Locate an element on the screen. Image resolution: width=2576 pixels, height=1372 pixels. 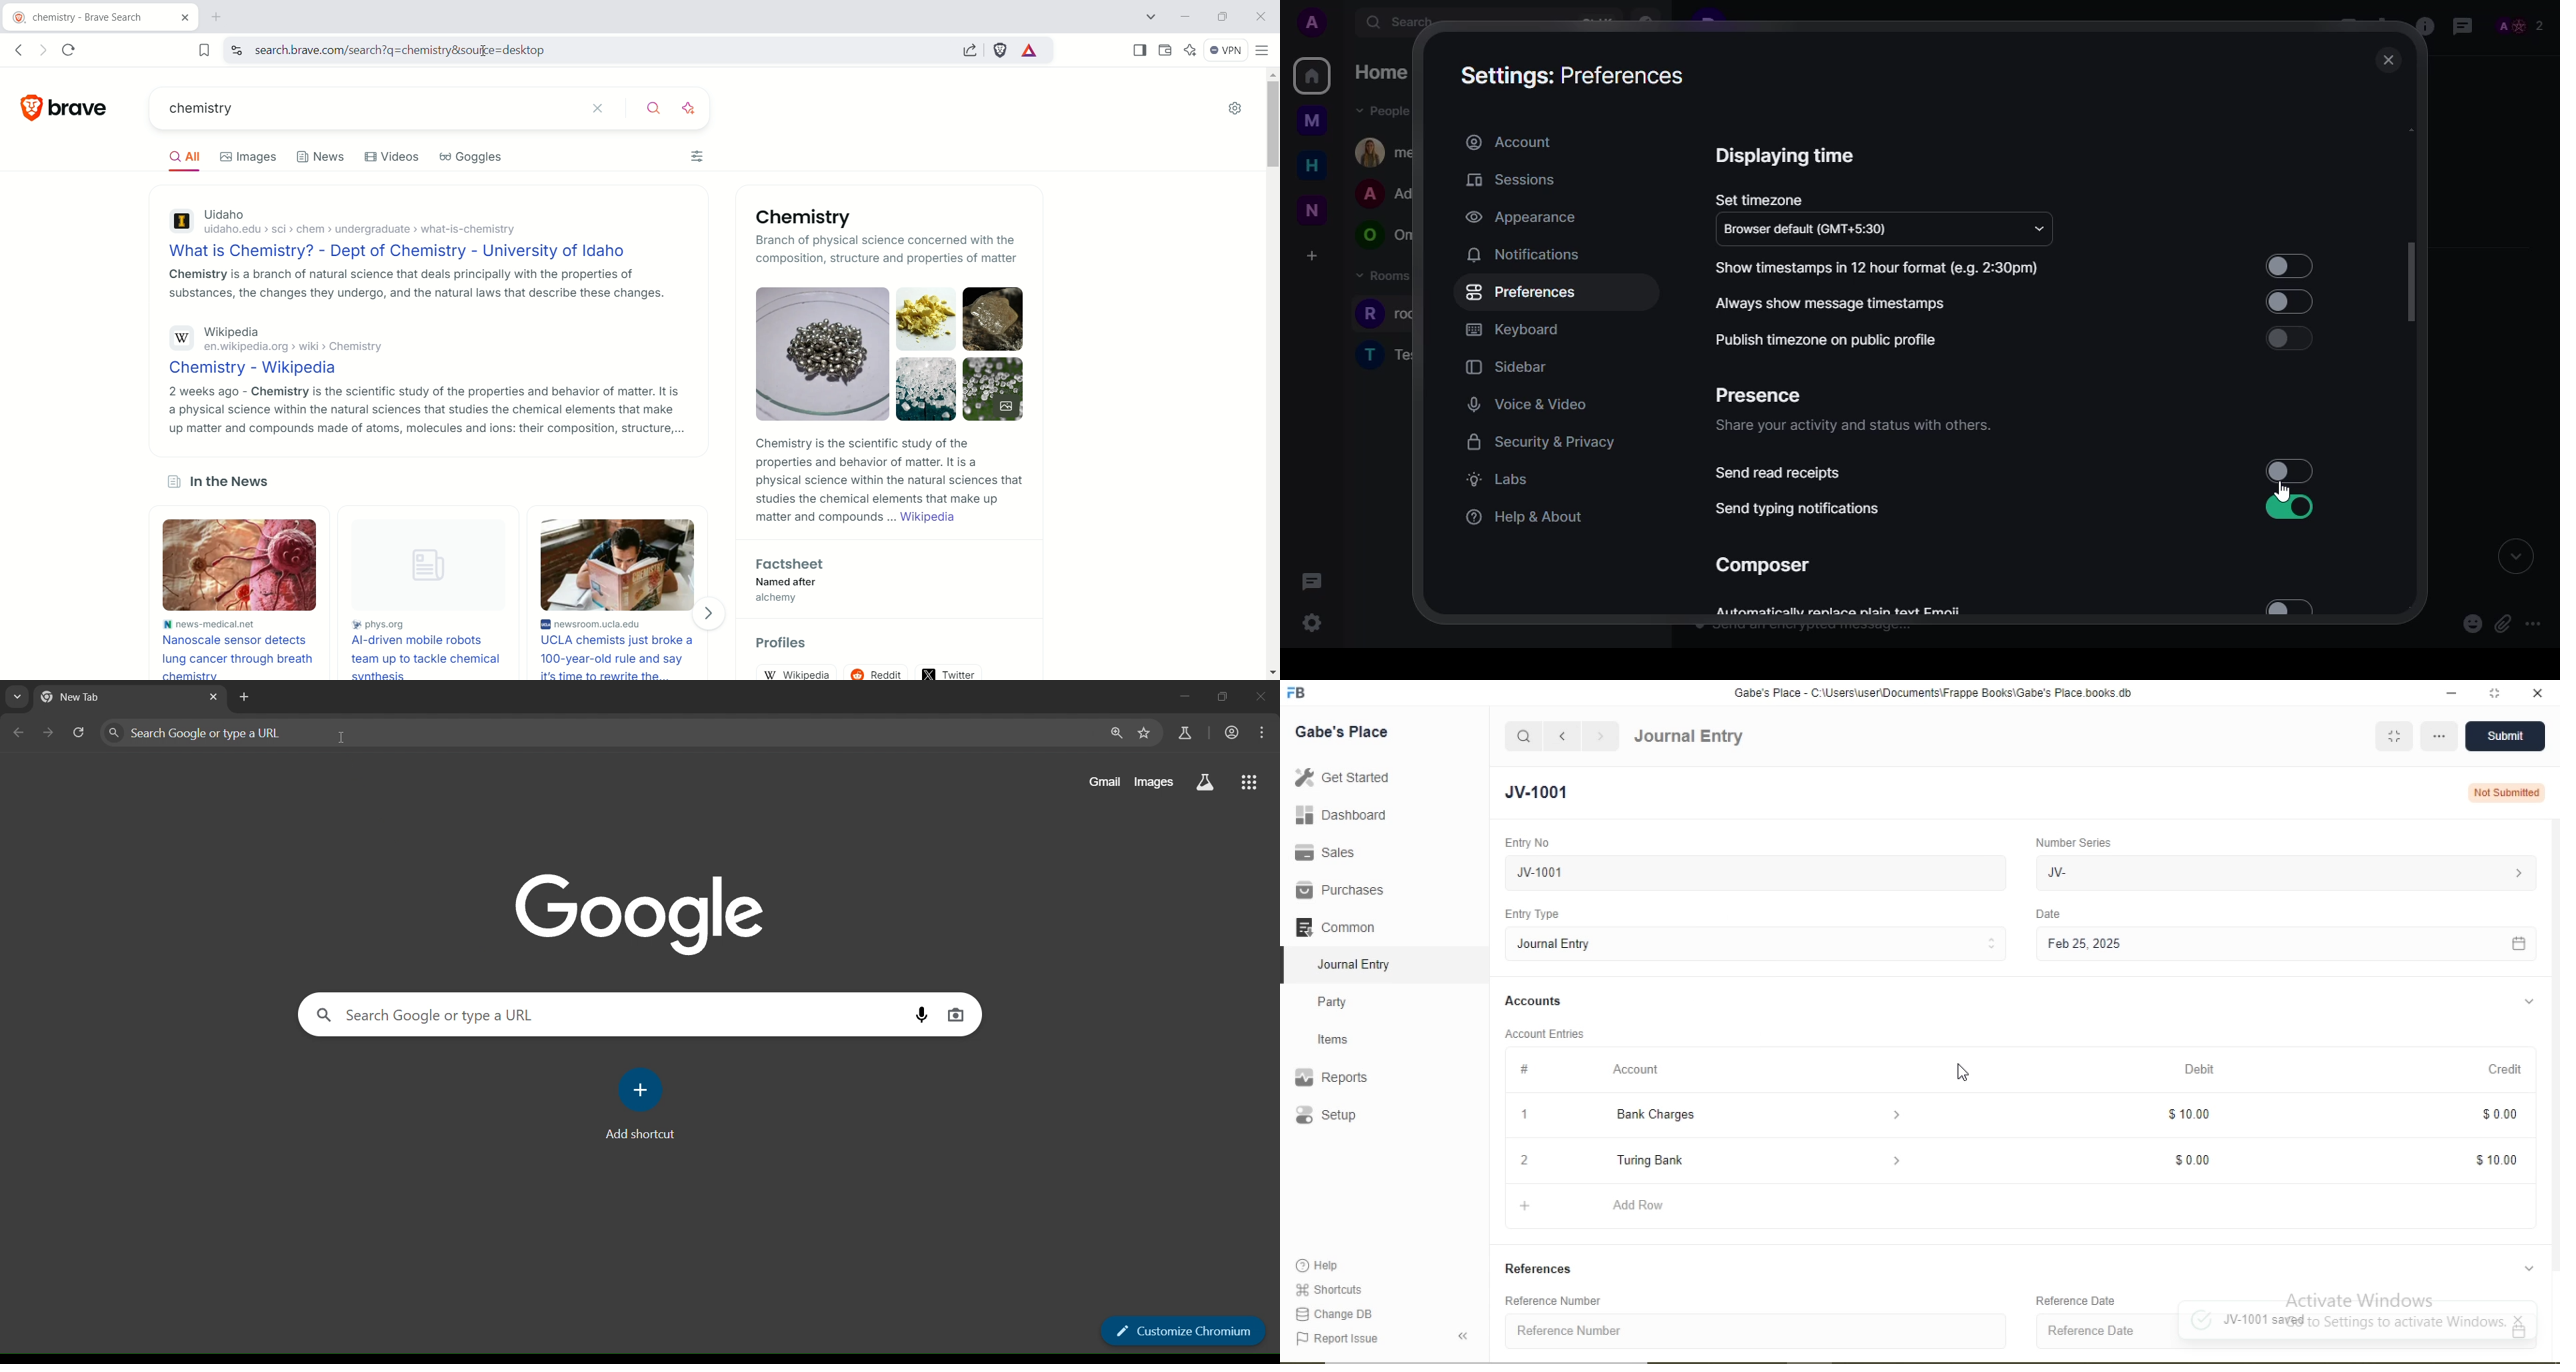
Show timestamps in 12 hour format (e.g. 2:30pm) is located at coordinates (1882, 268).